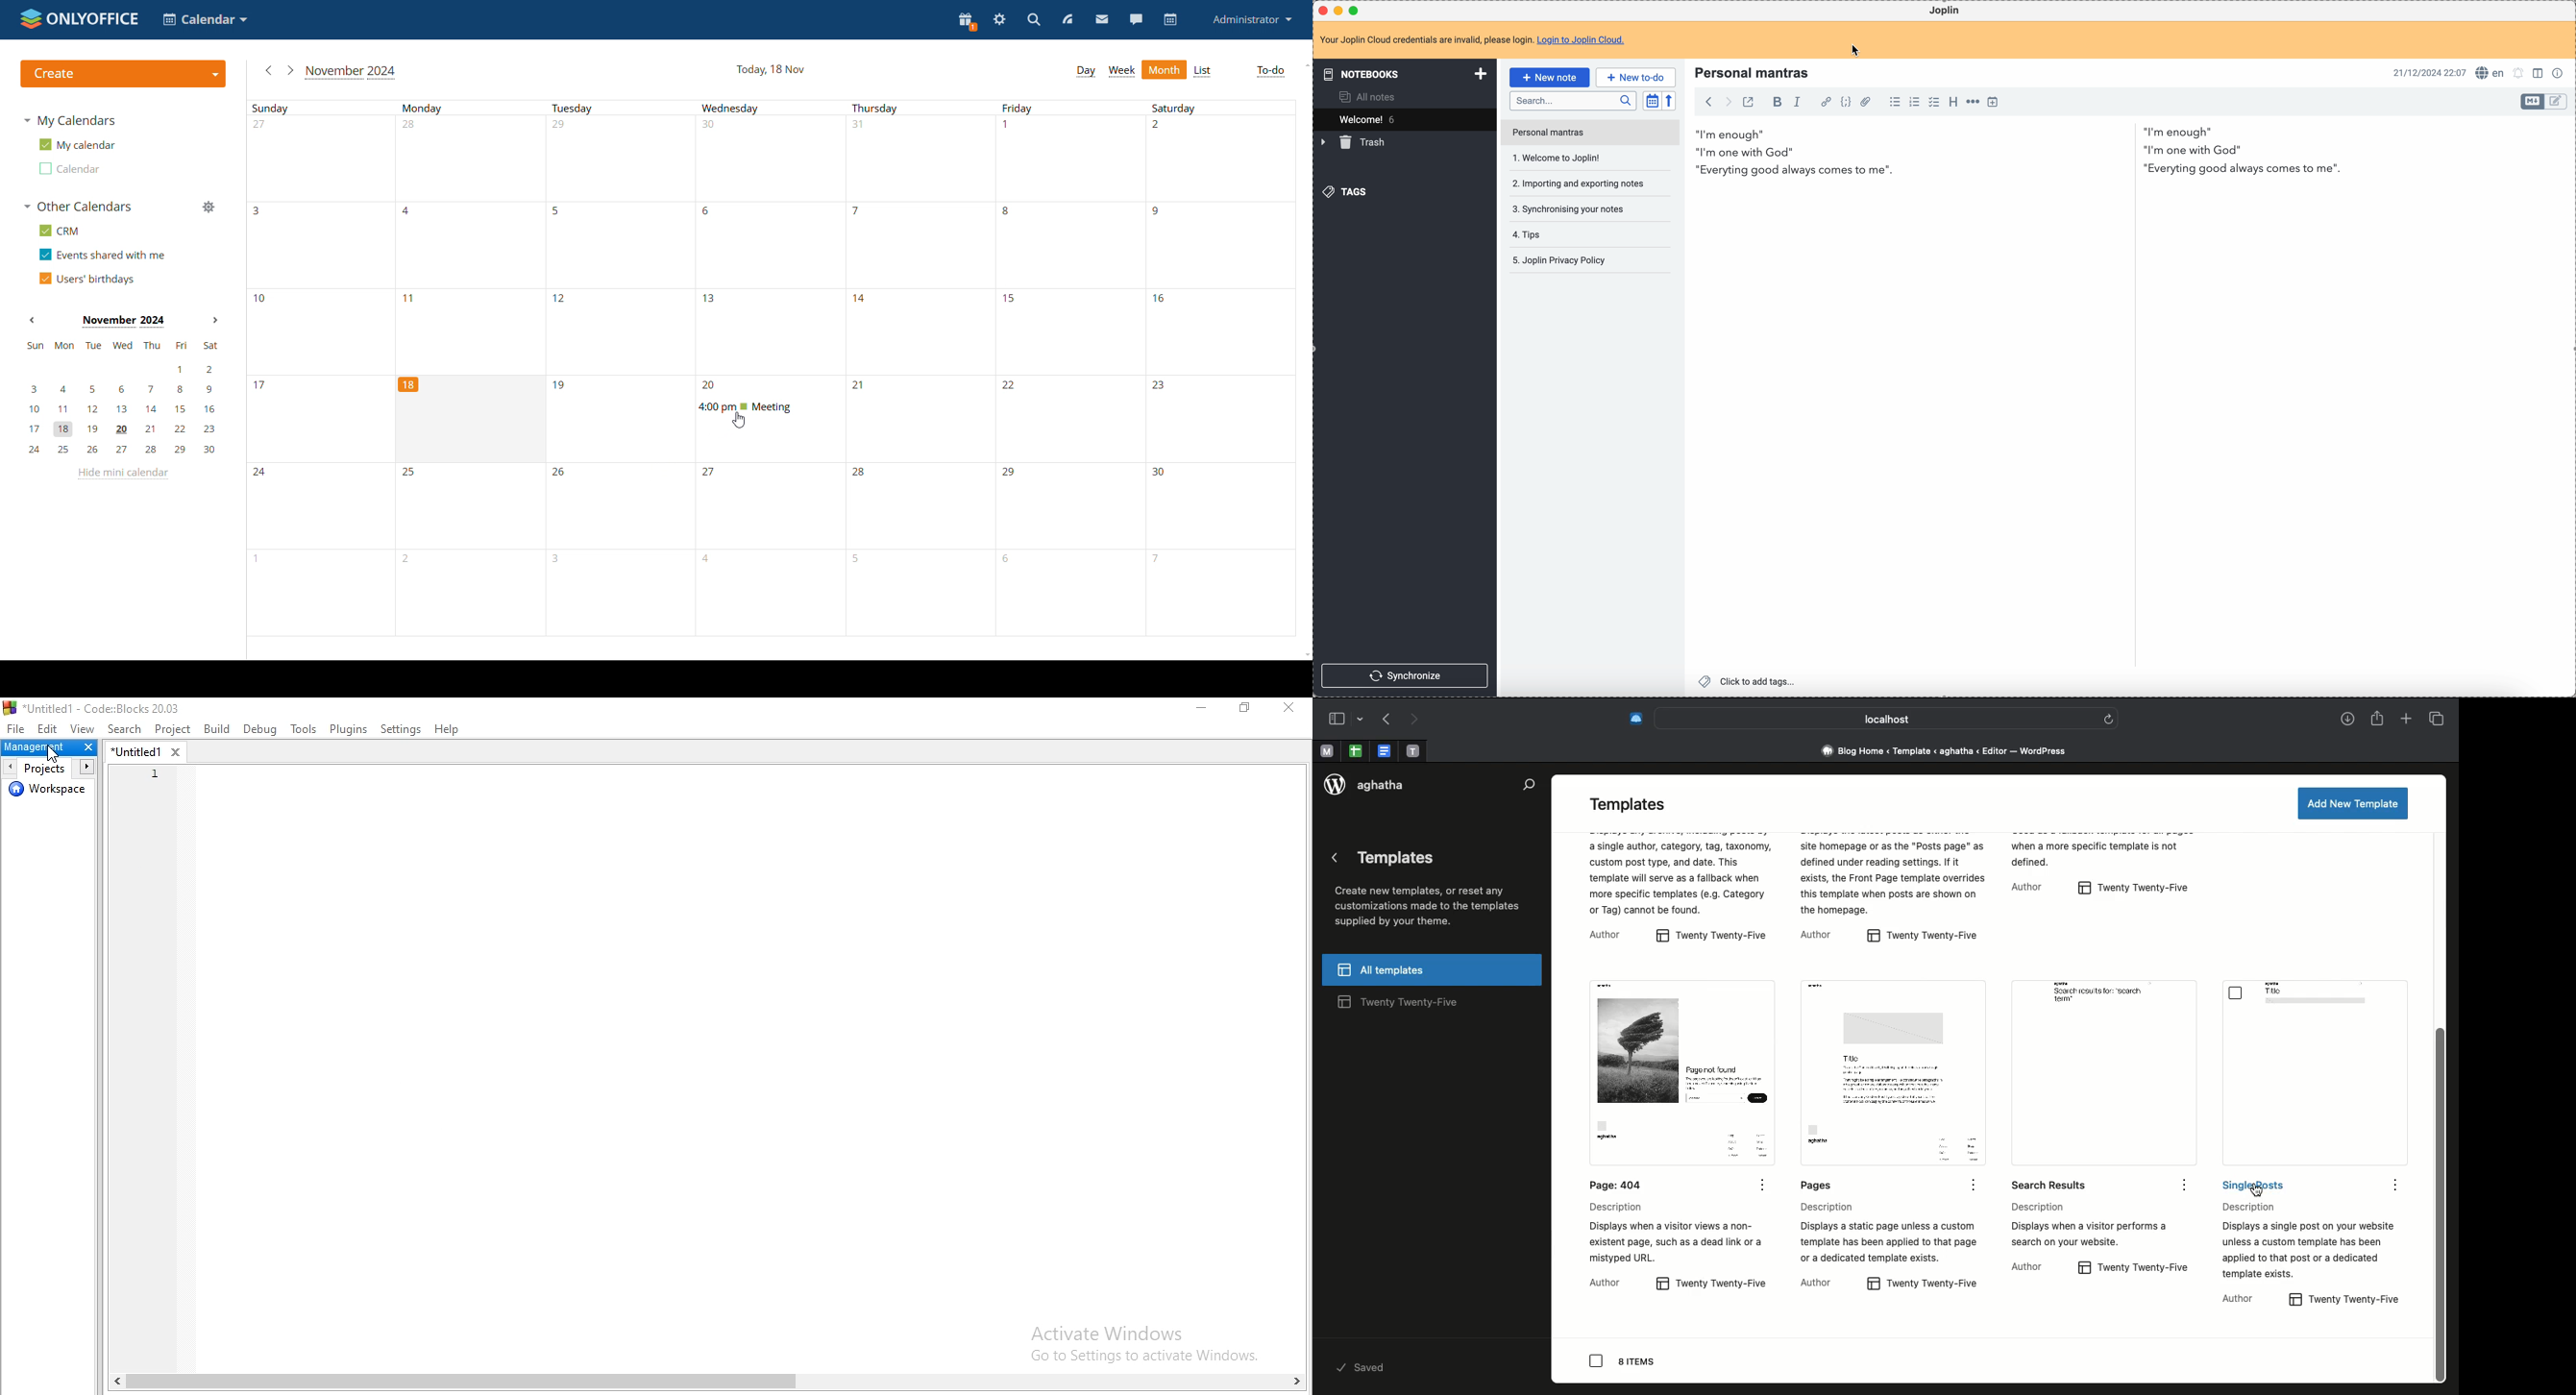 This screenshot has width=2576, height=1400. Describe the element at coordinates (1366, 96) in the screenshot. I see `all notes` at that location.